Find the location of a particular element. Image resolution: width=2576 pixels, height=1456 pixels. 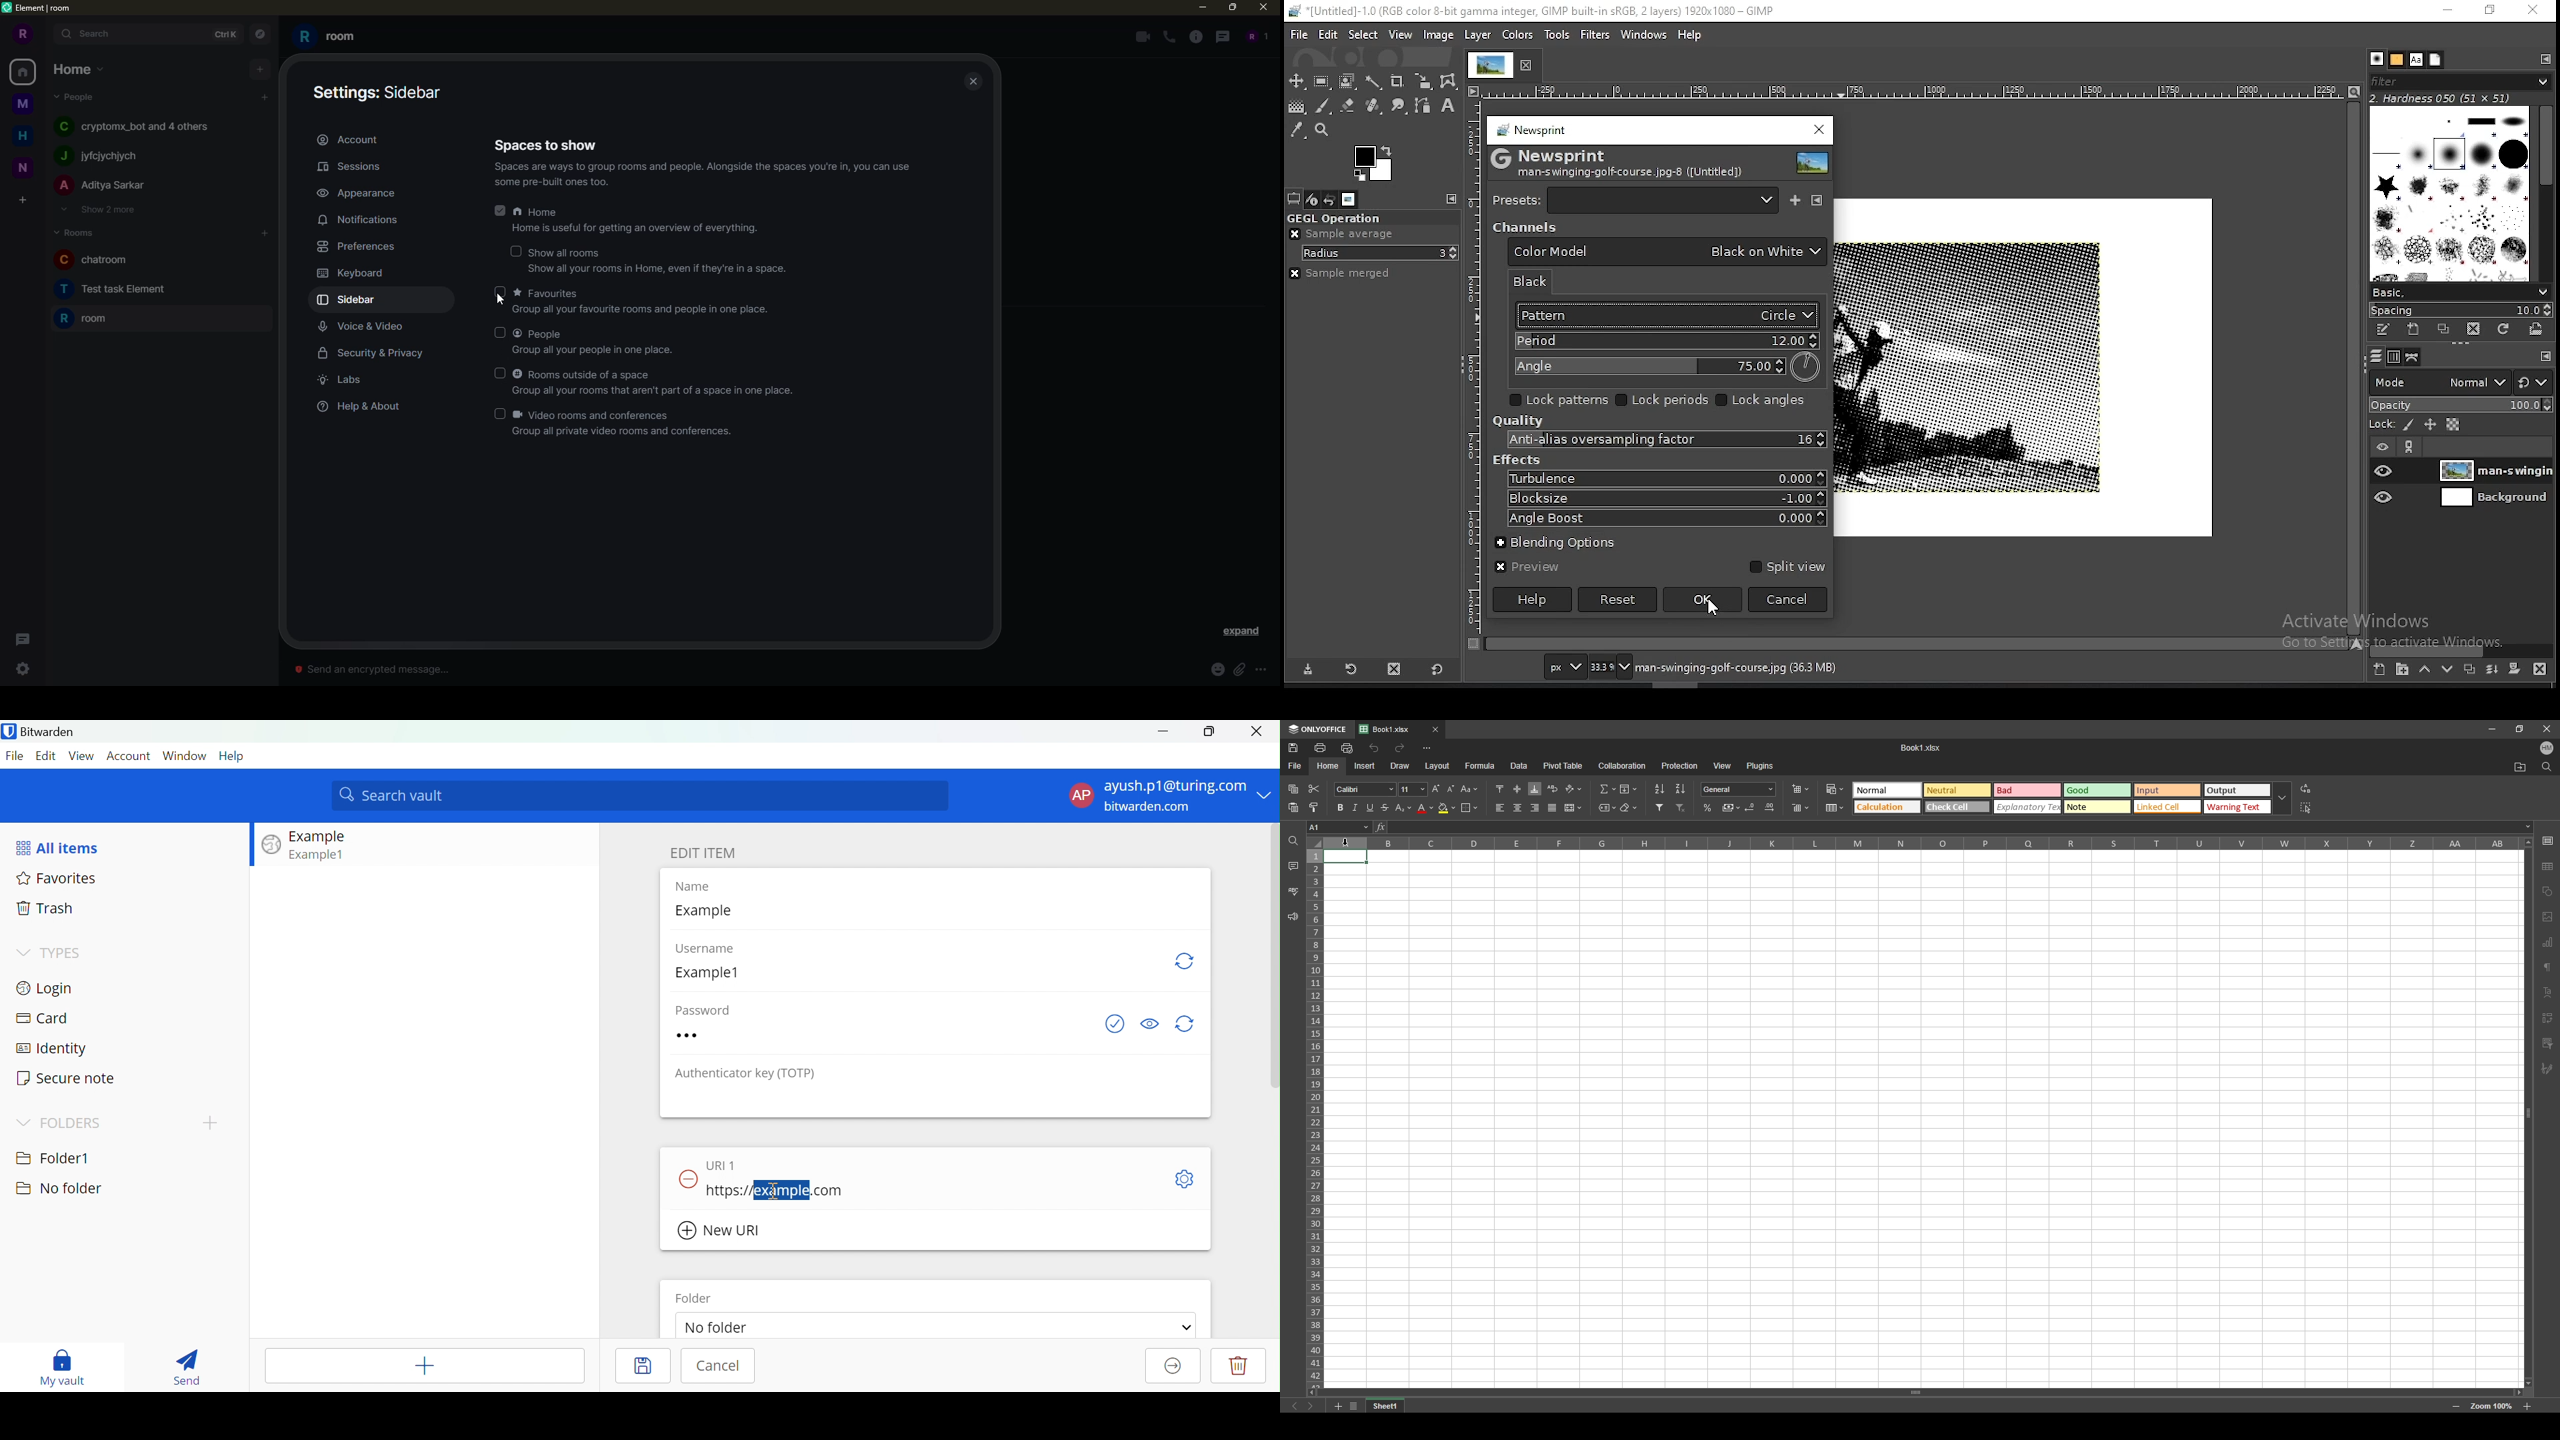

delete brush is located at coordinates (2473, 329).